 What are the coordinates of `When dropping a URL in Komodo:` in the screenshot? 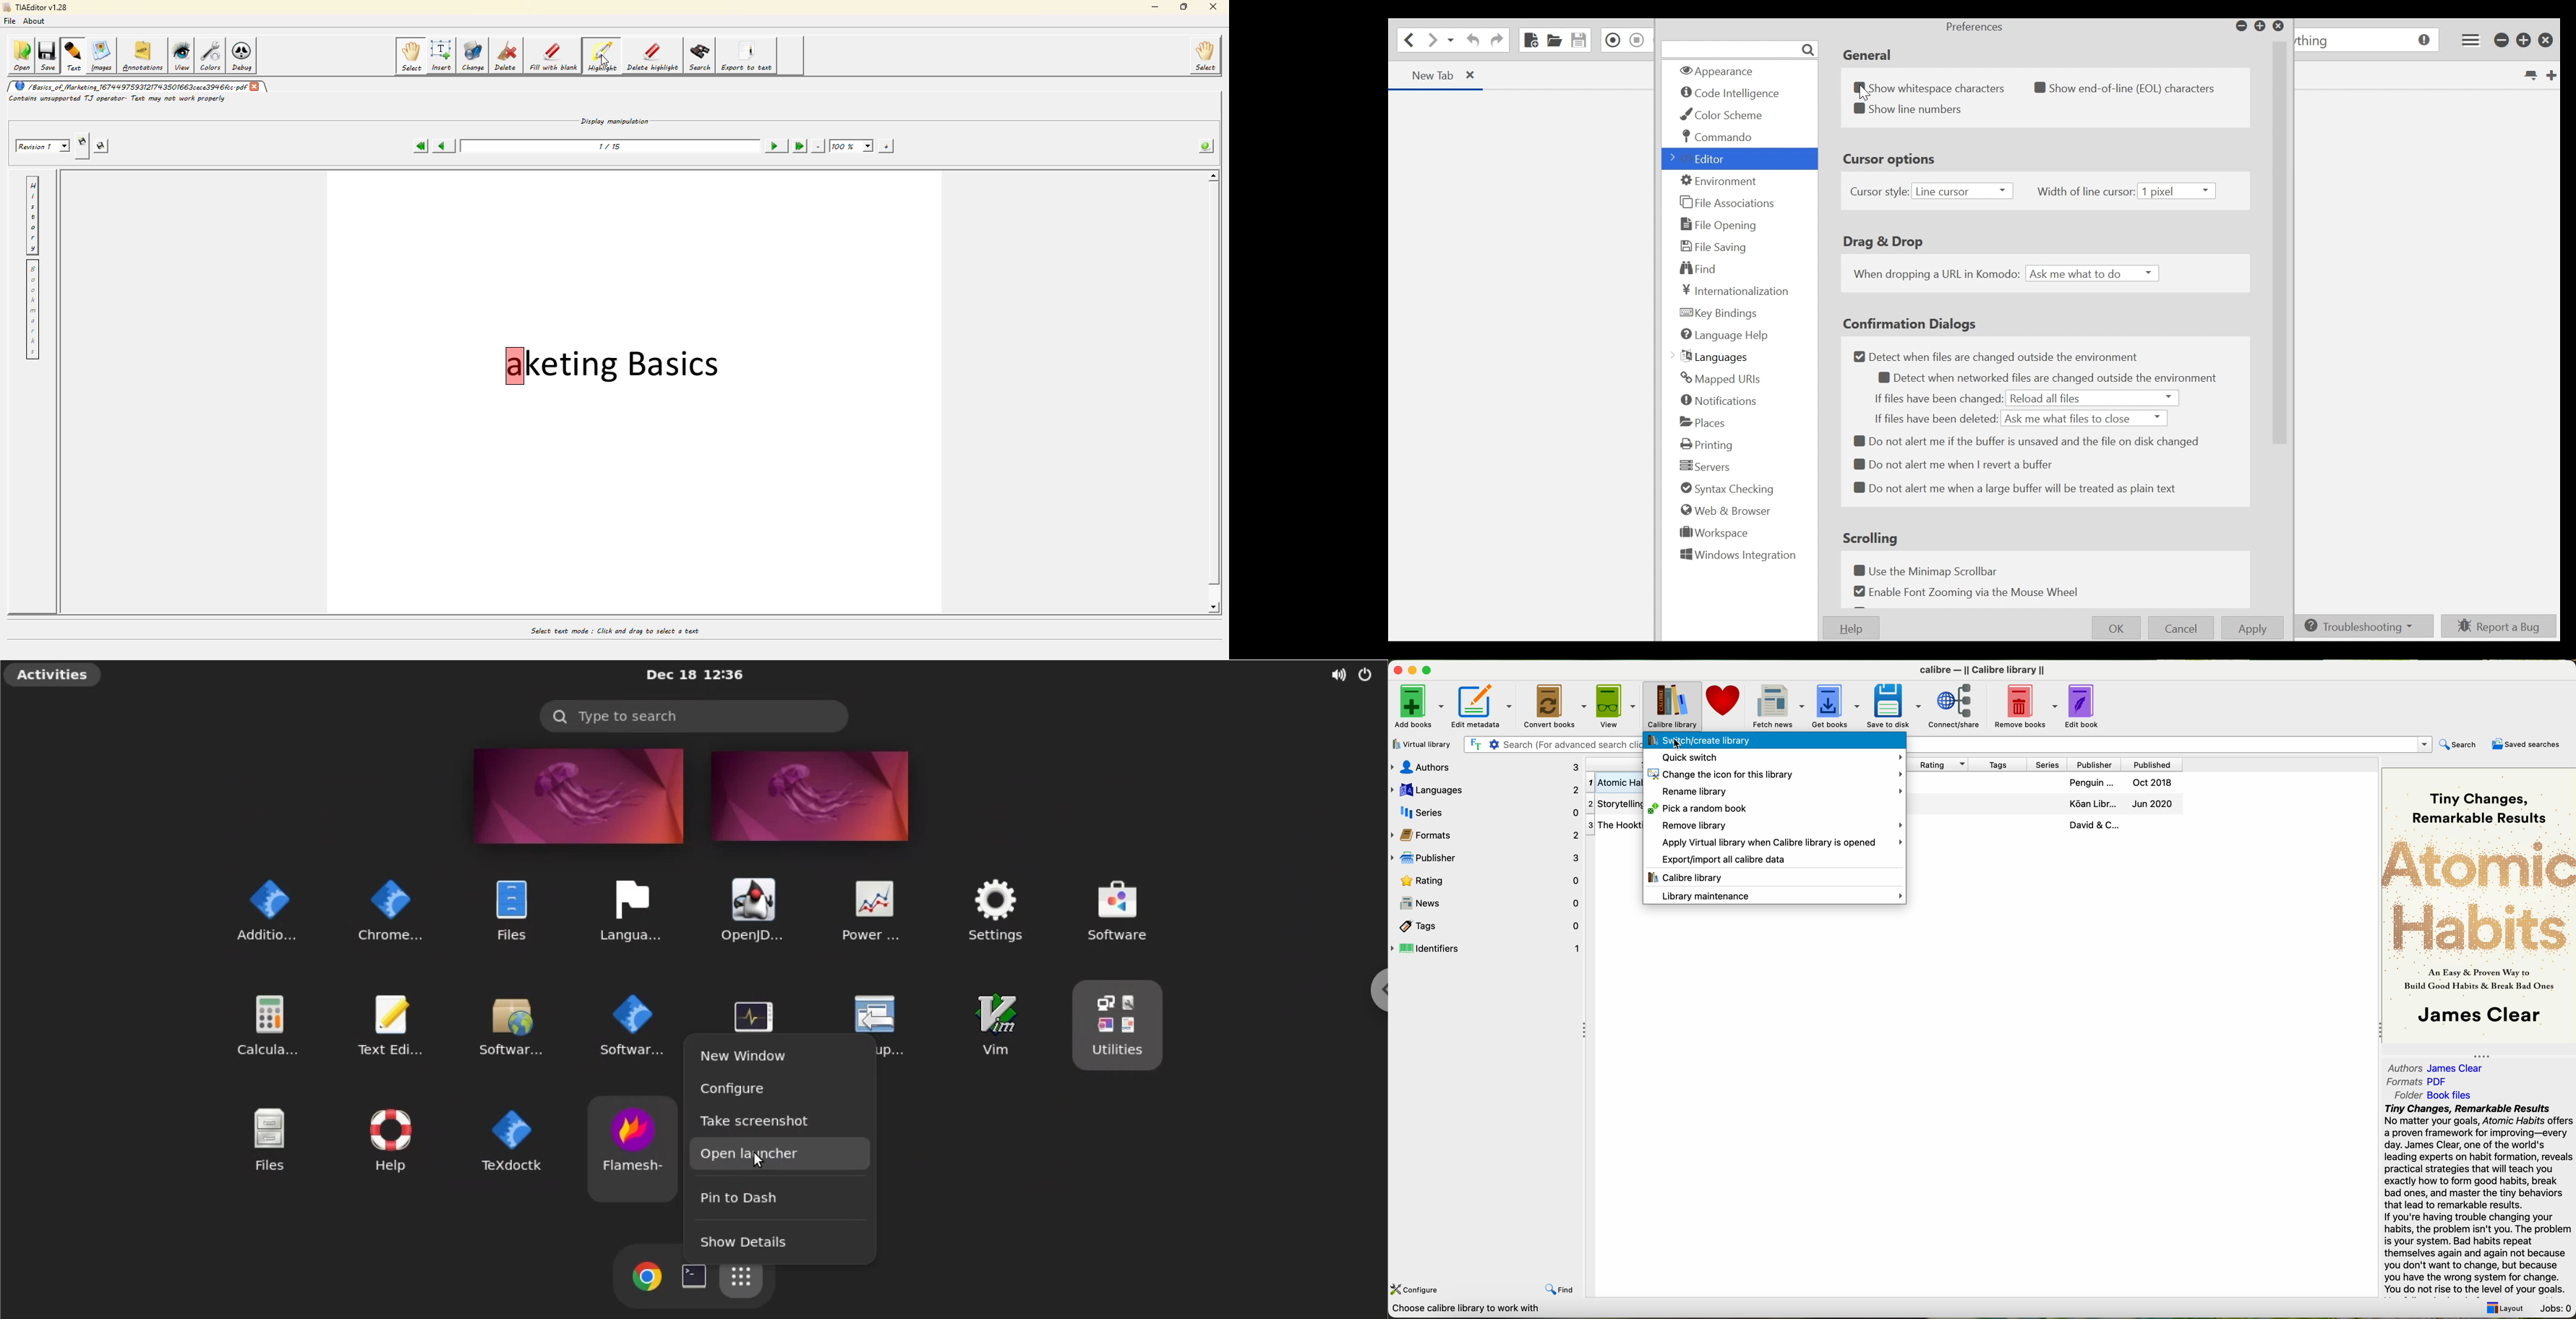 It's located at (1935, 274).